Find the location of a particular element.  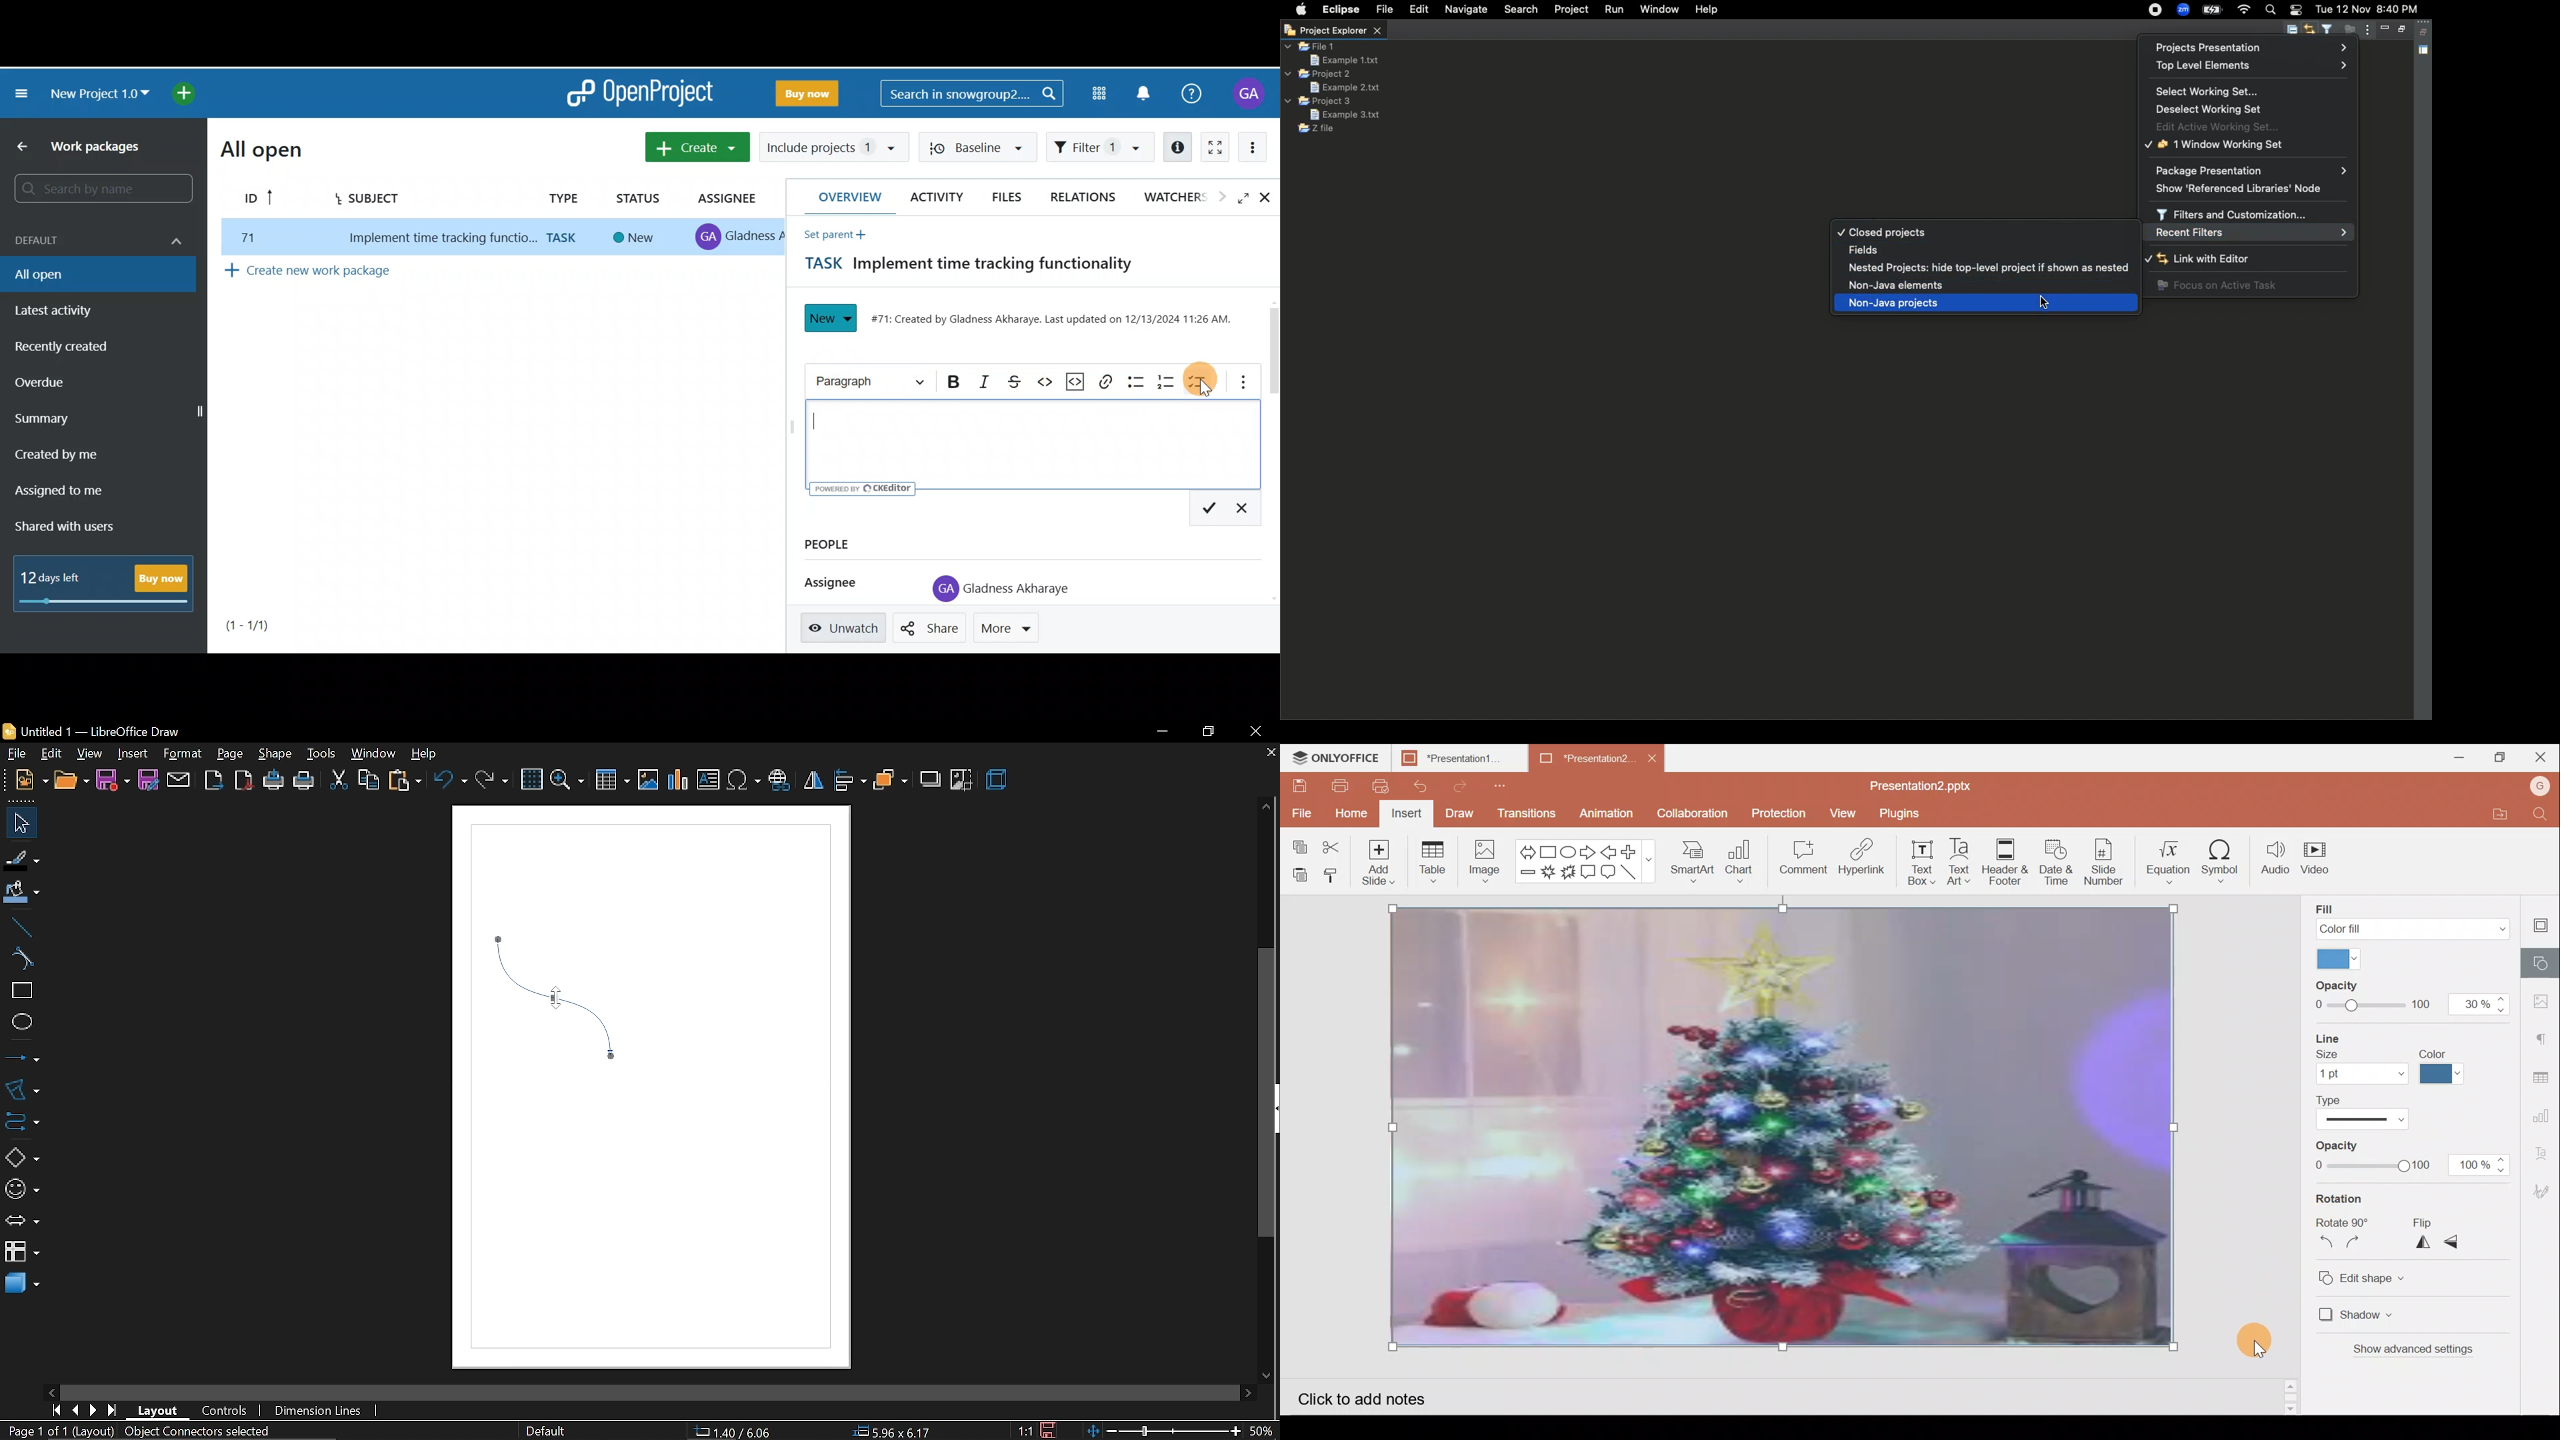

Add slide is located at coordinates (1380, 863).